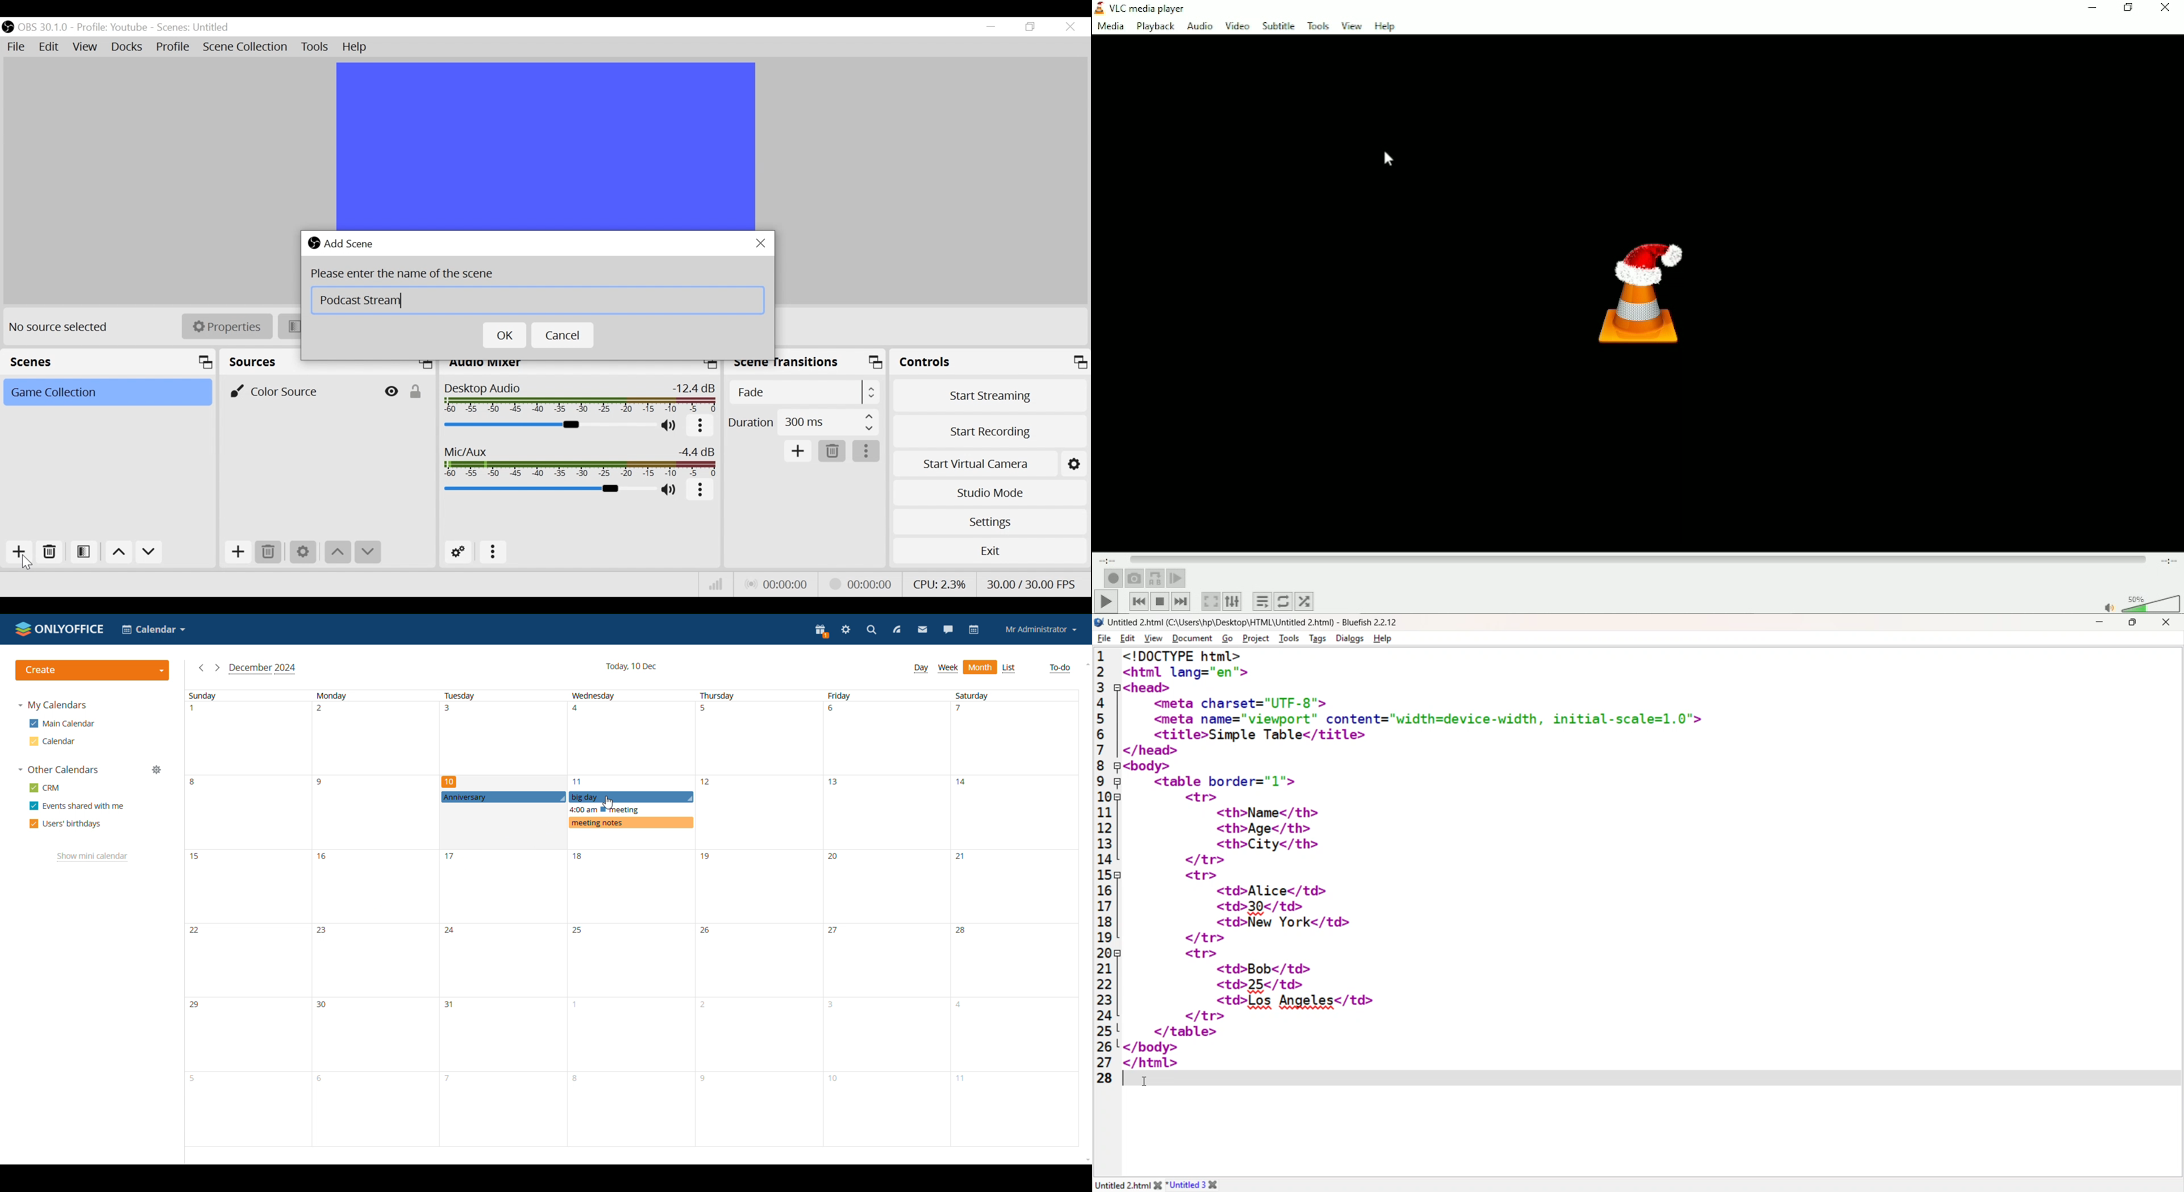 The image size is (2184, 1204). What do you see at coordinates (990, 429) in the screenshot?
I see `Start Recording` at bounding box center [990, 429].